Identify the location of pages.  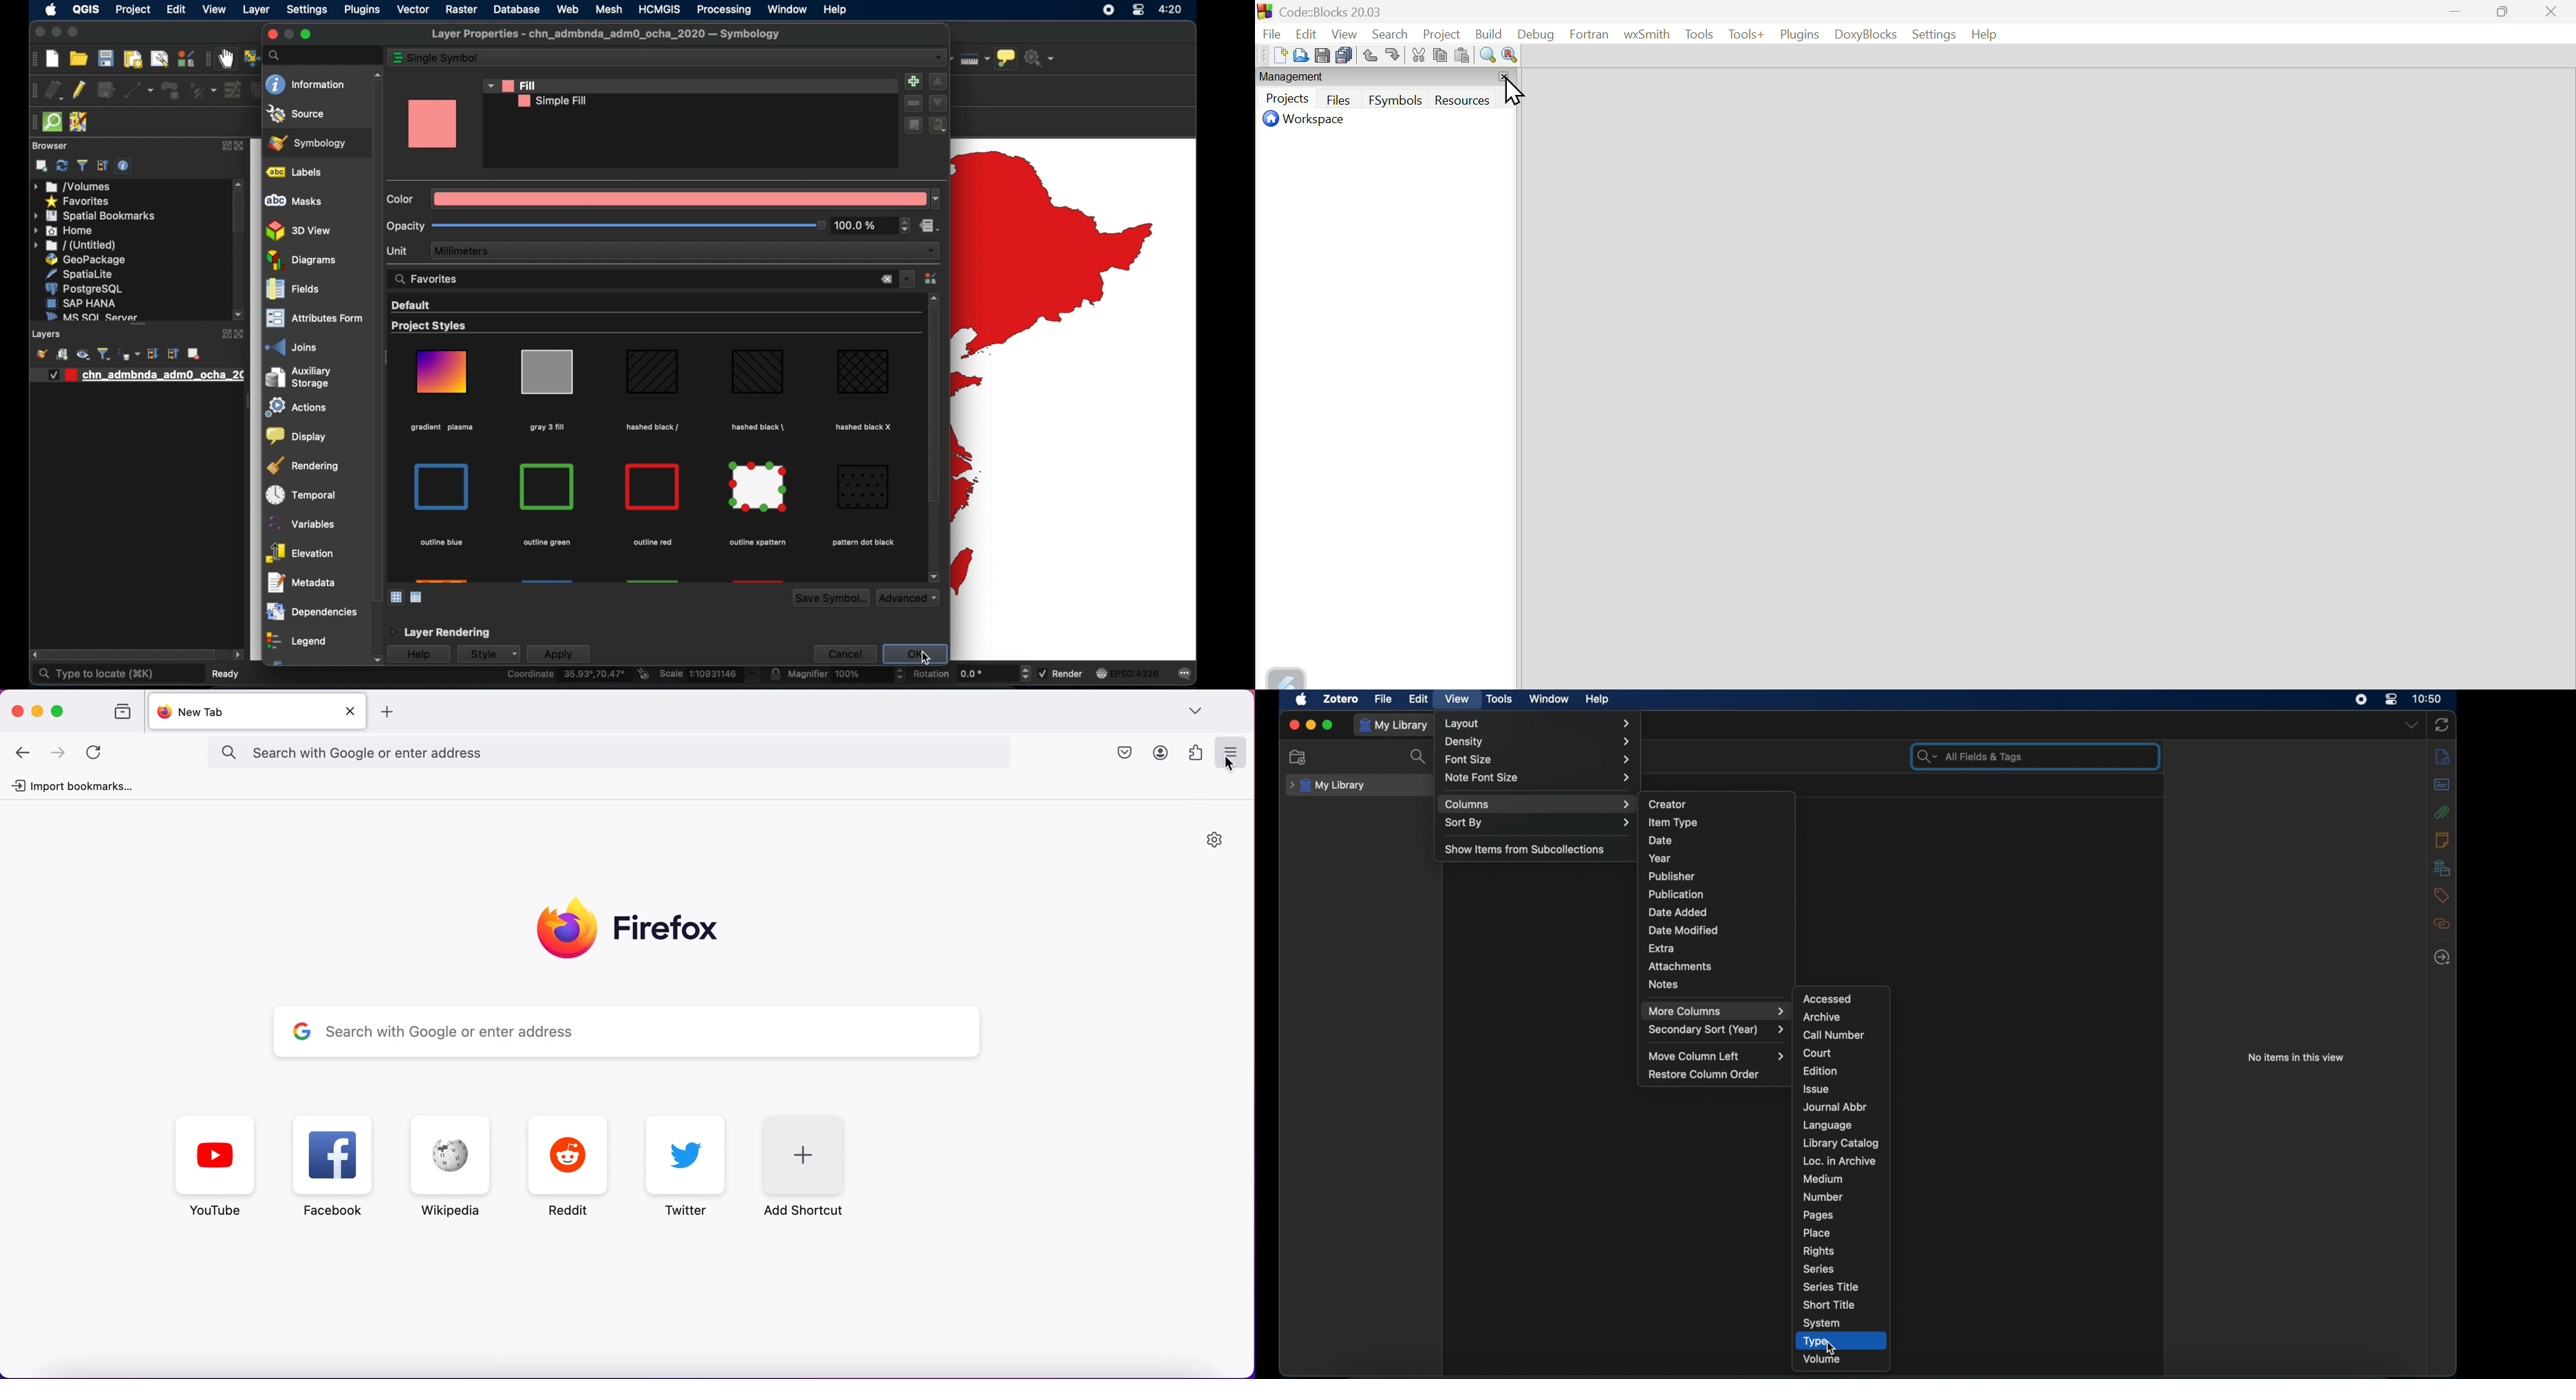
(1818, 1215).